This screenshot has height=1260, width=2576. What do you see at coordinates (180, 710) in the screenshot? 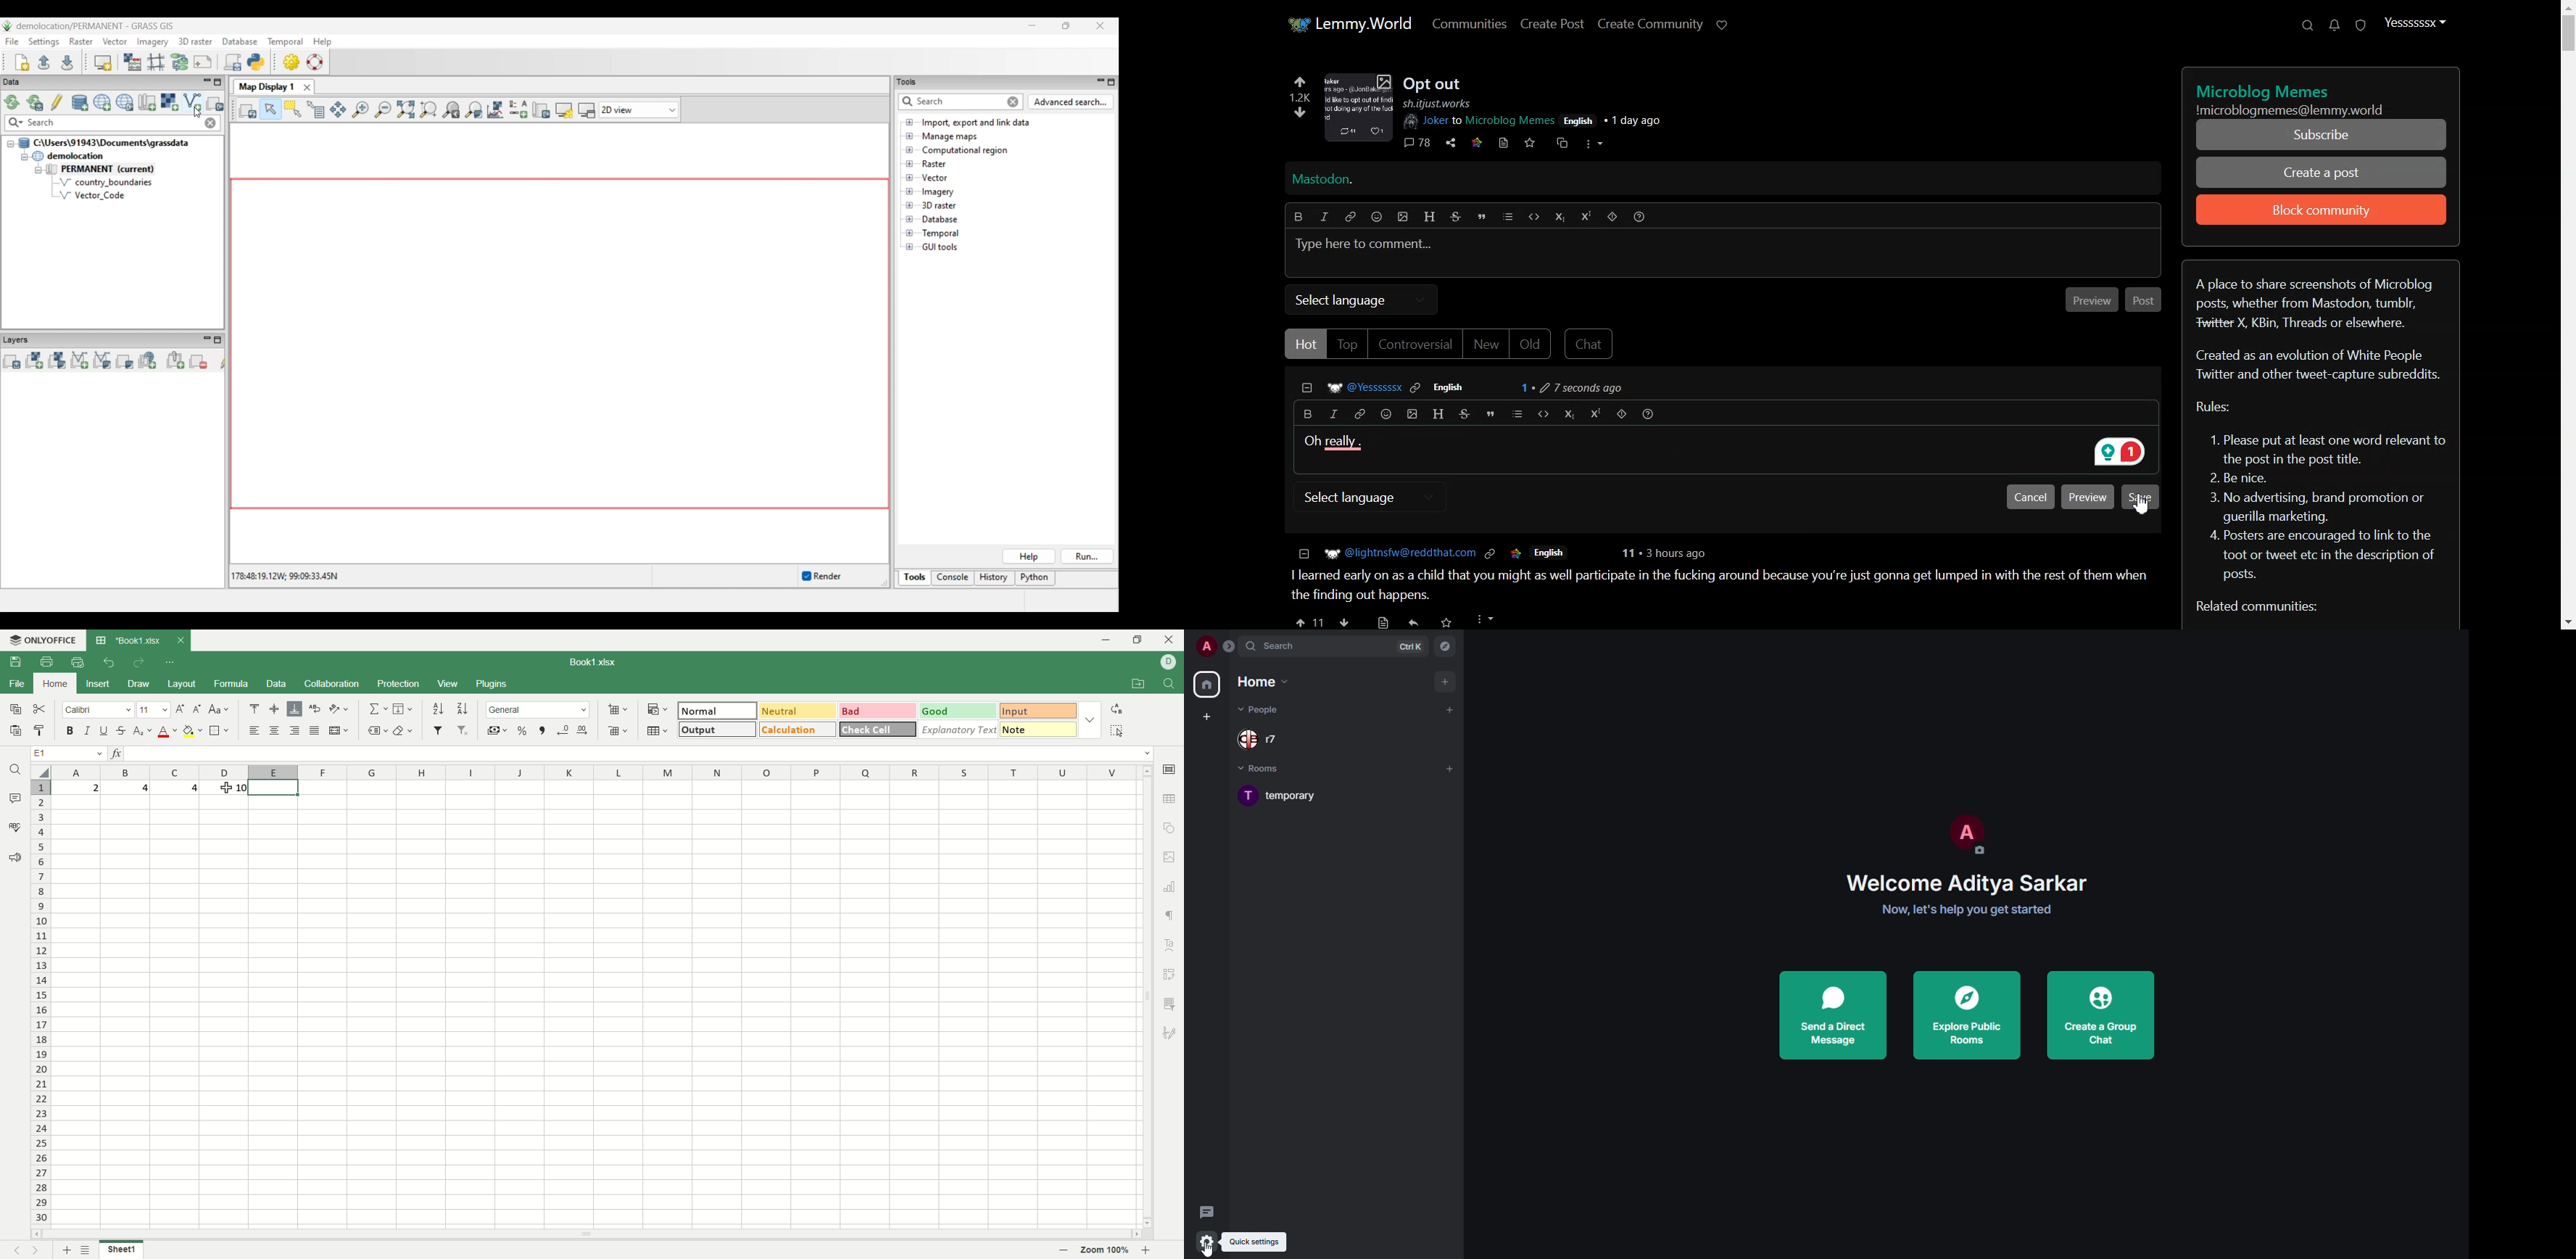
I see `increase font` at bounding box center [180, 710].